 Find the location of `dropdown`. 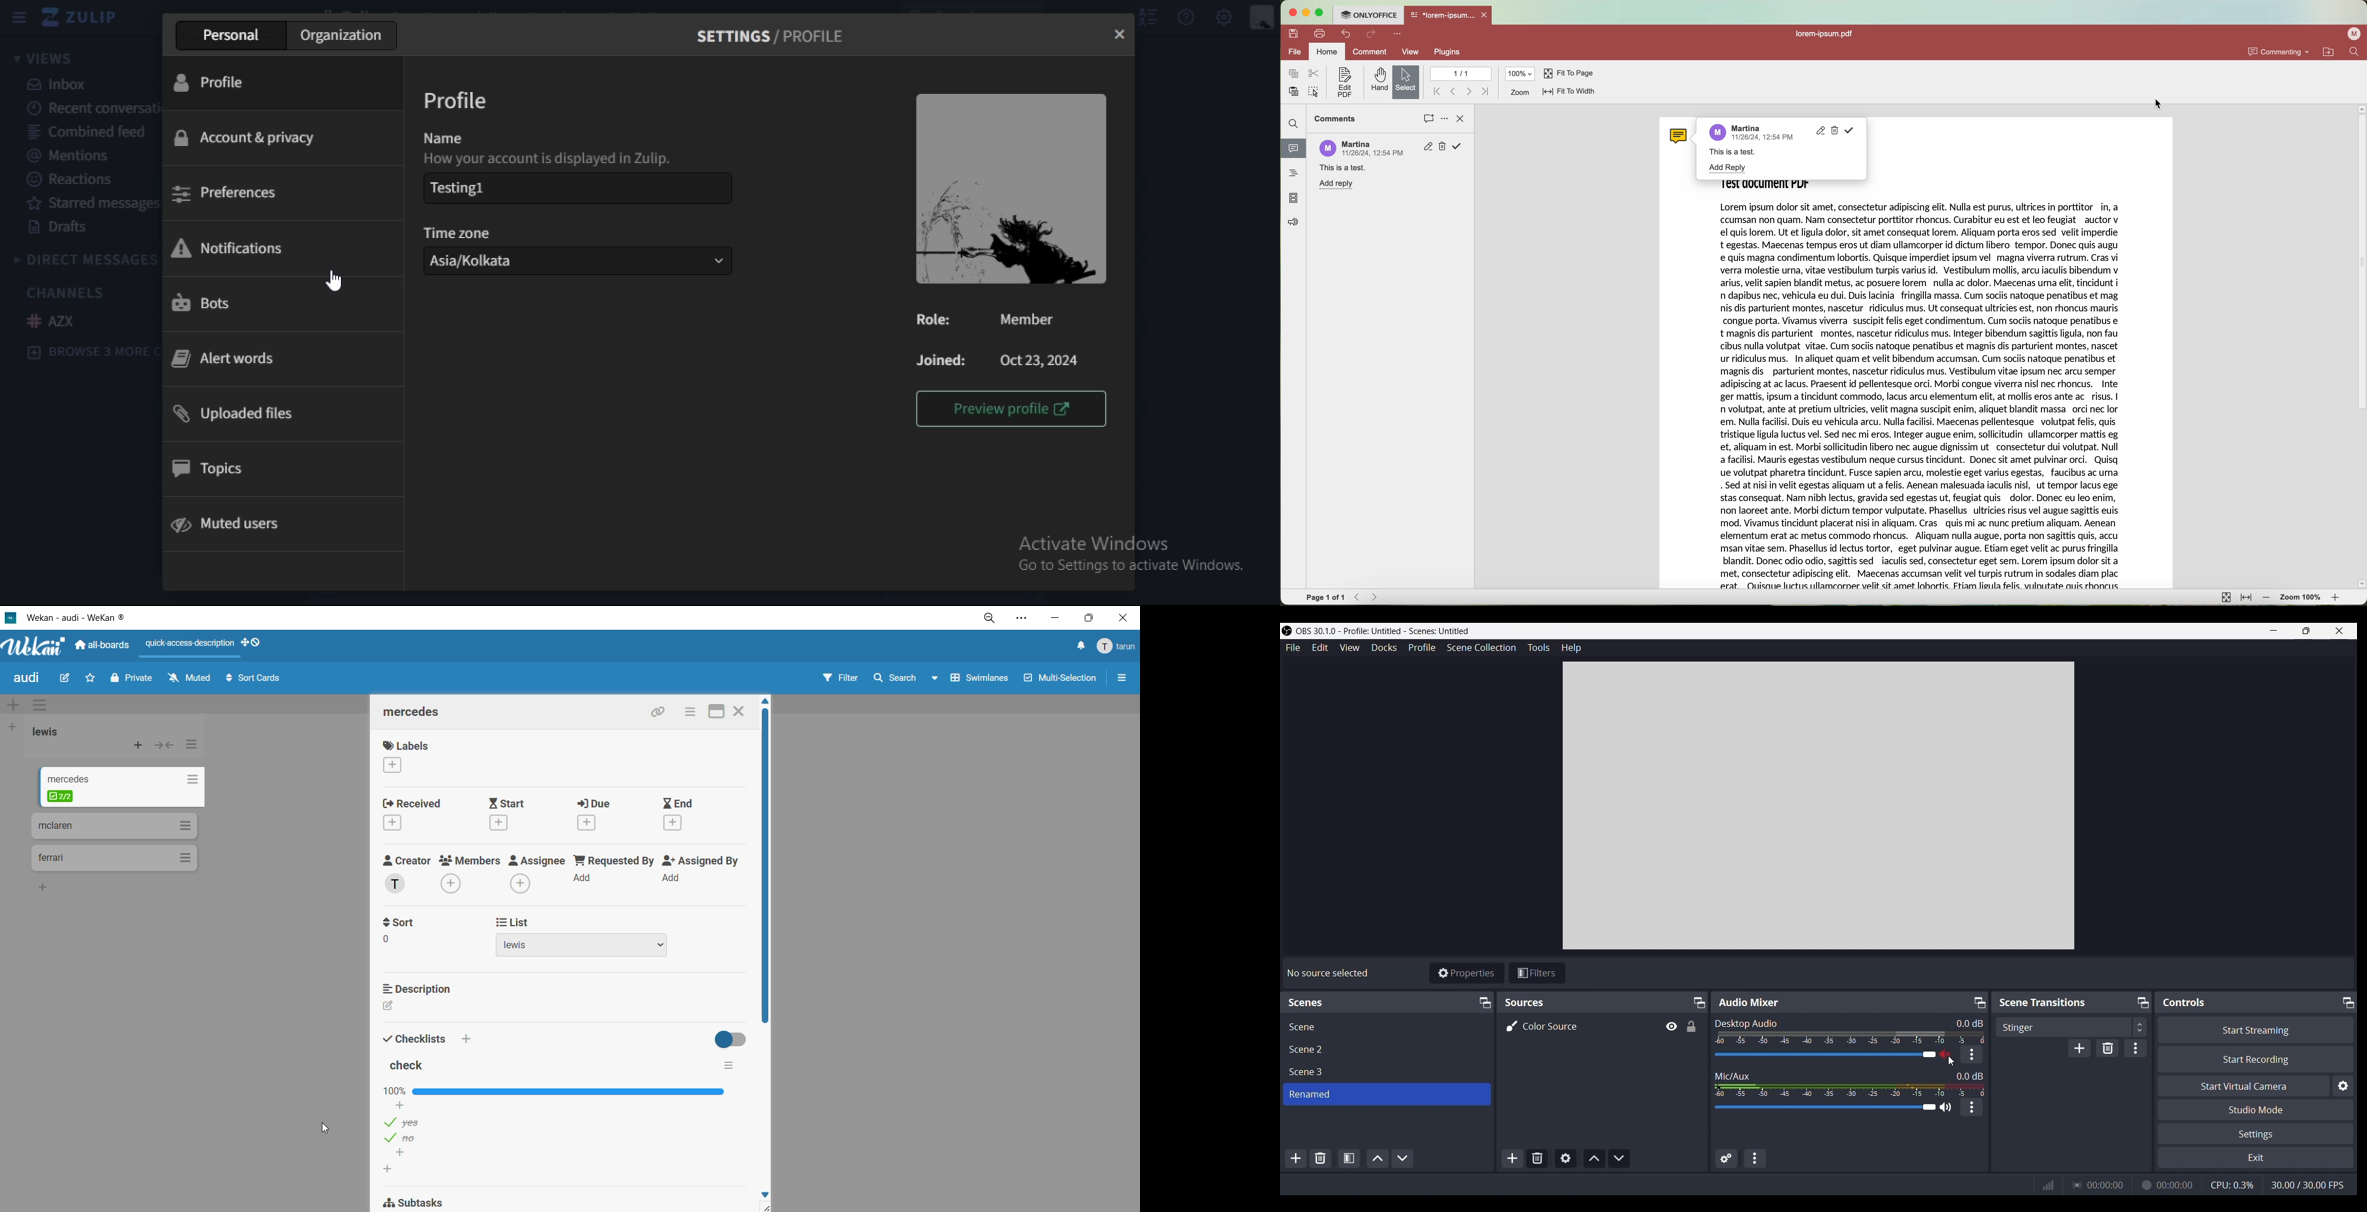

dropdown is located at coordinates (718, 261).